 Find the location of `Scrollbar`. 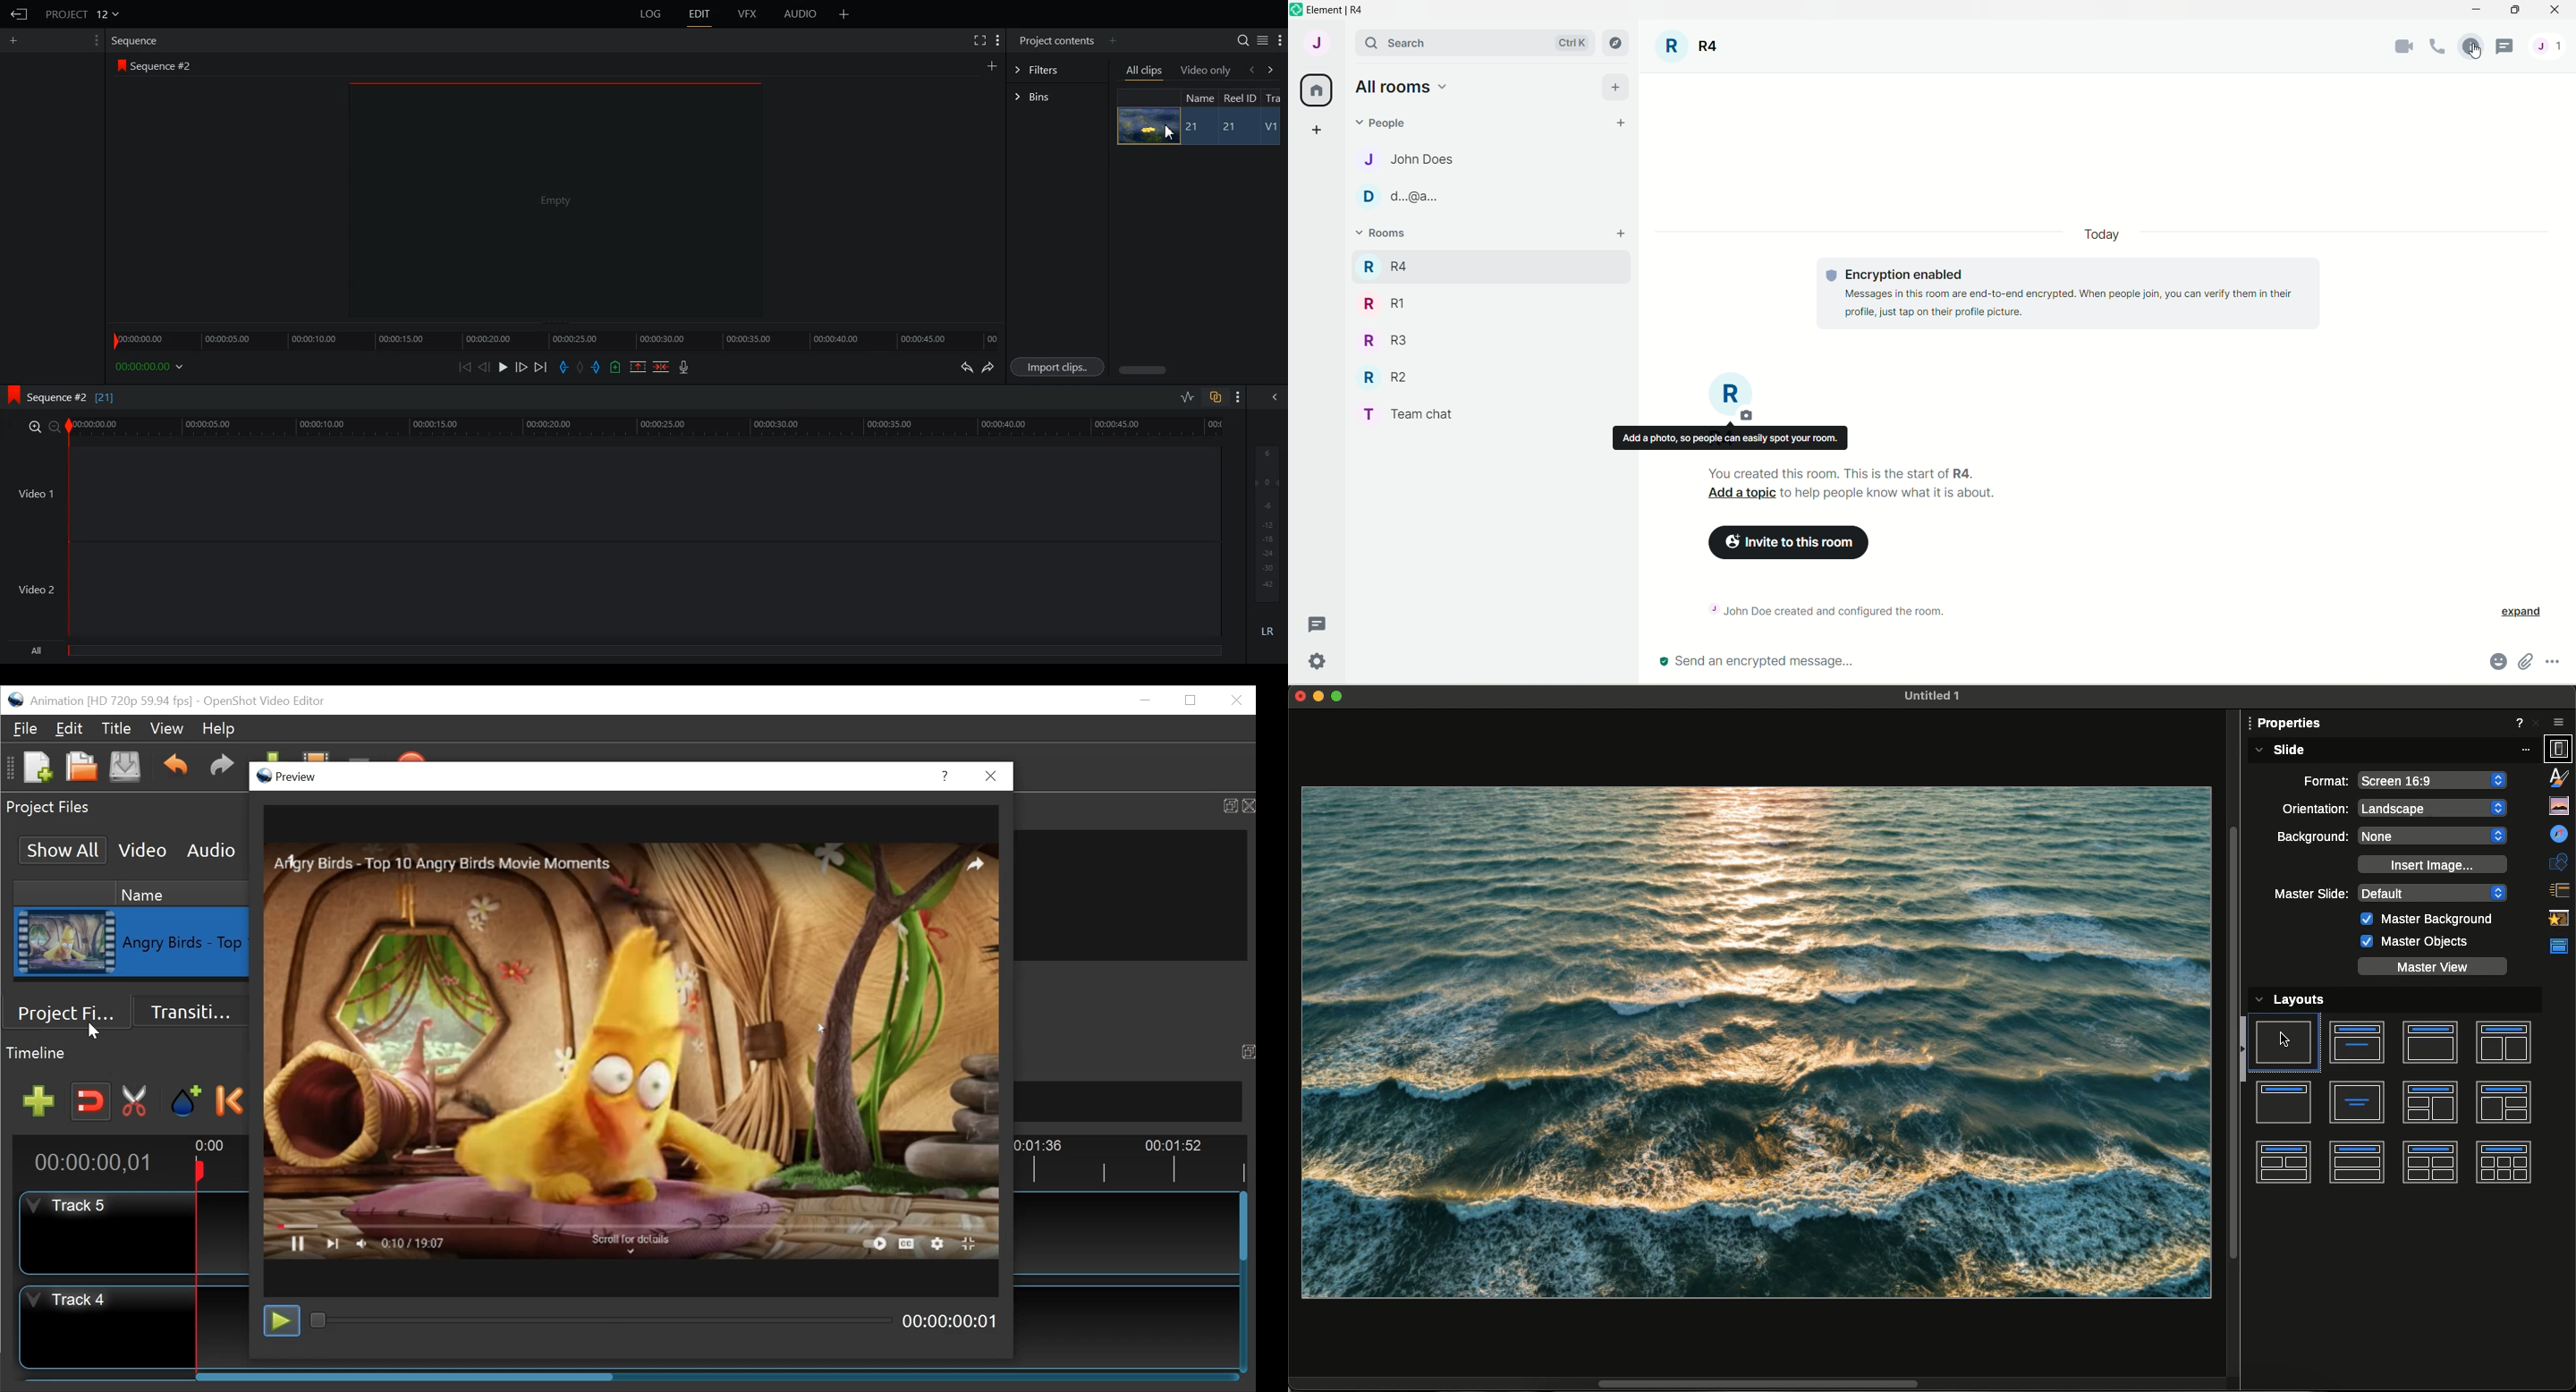

Scrollbar is located at coordinates (2234, 1035).